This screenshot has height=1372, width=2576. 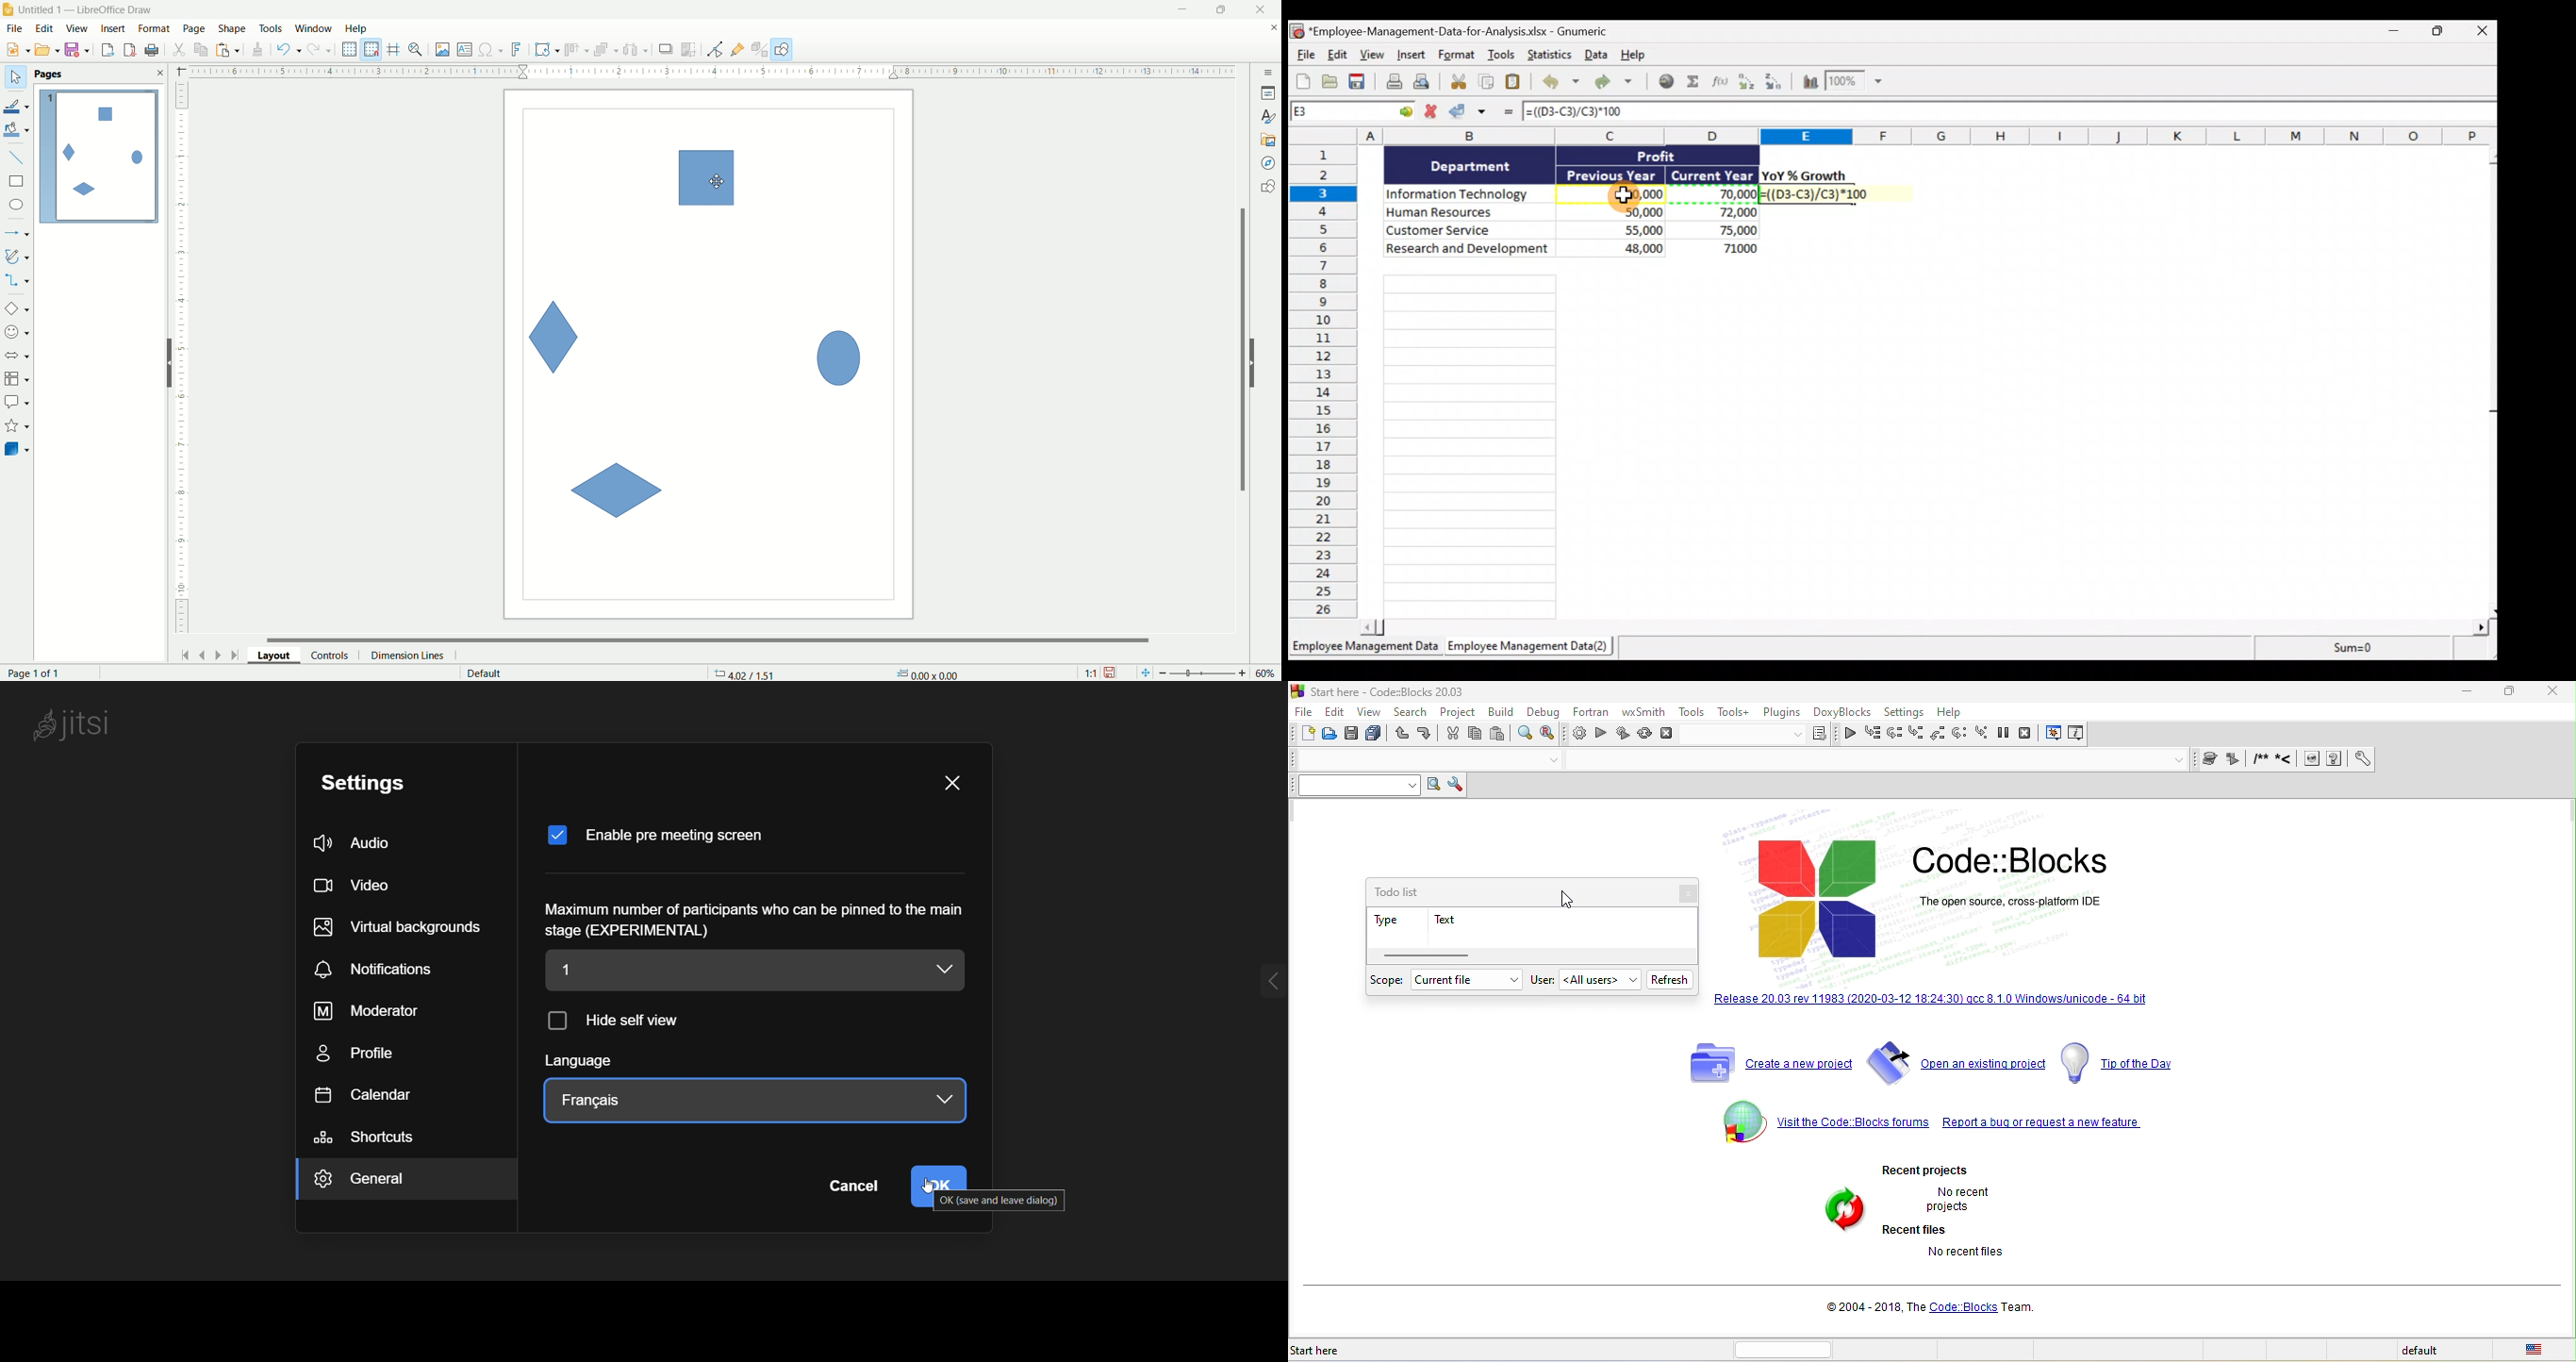 I want to click on Redo undone action, so click(x=1612, y=83).